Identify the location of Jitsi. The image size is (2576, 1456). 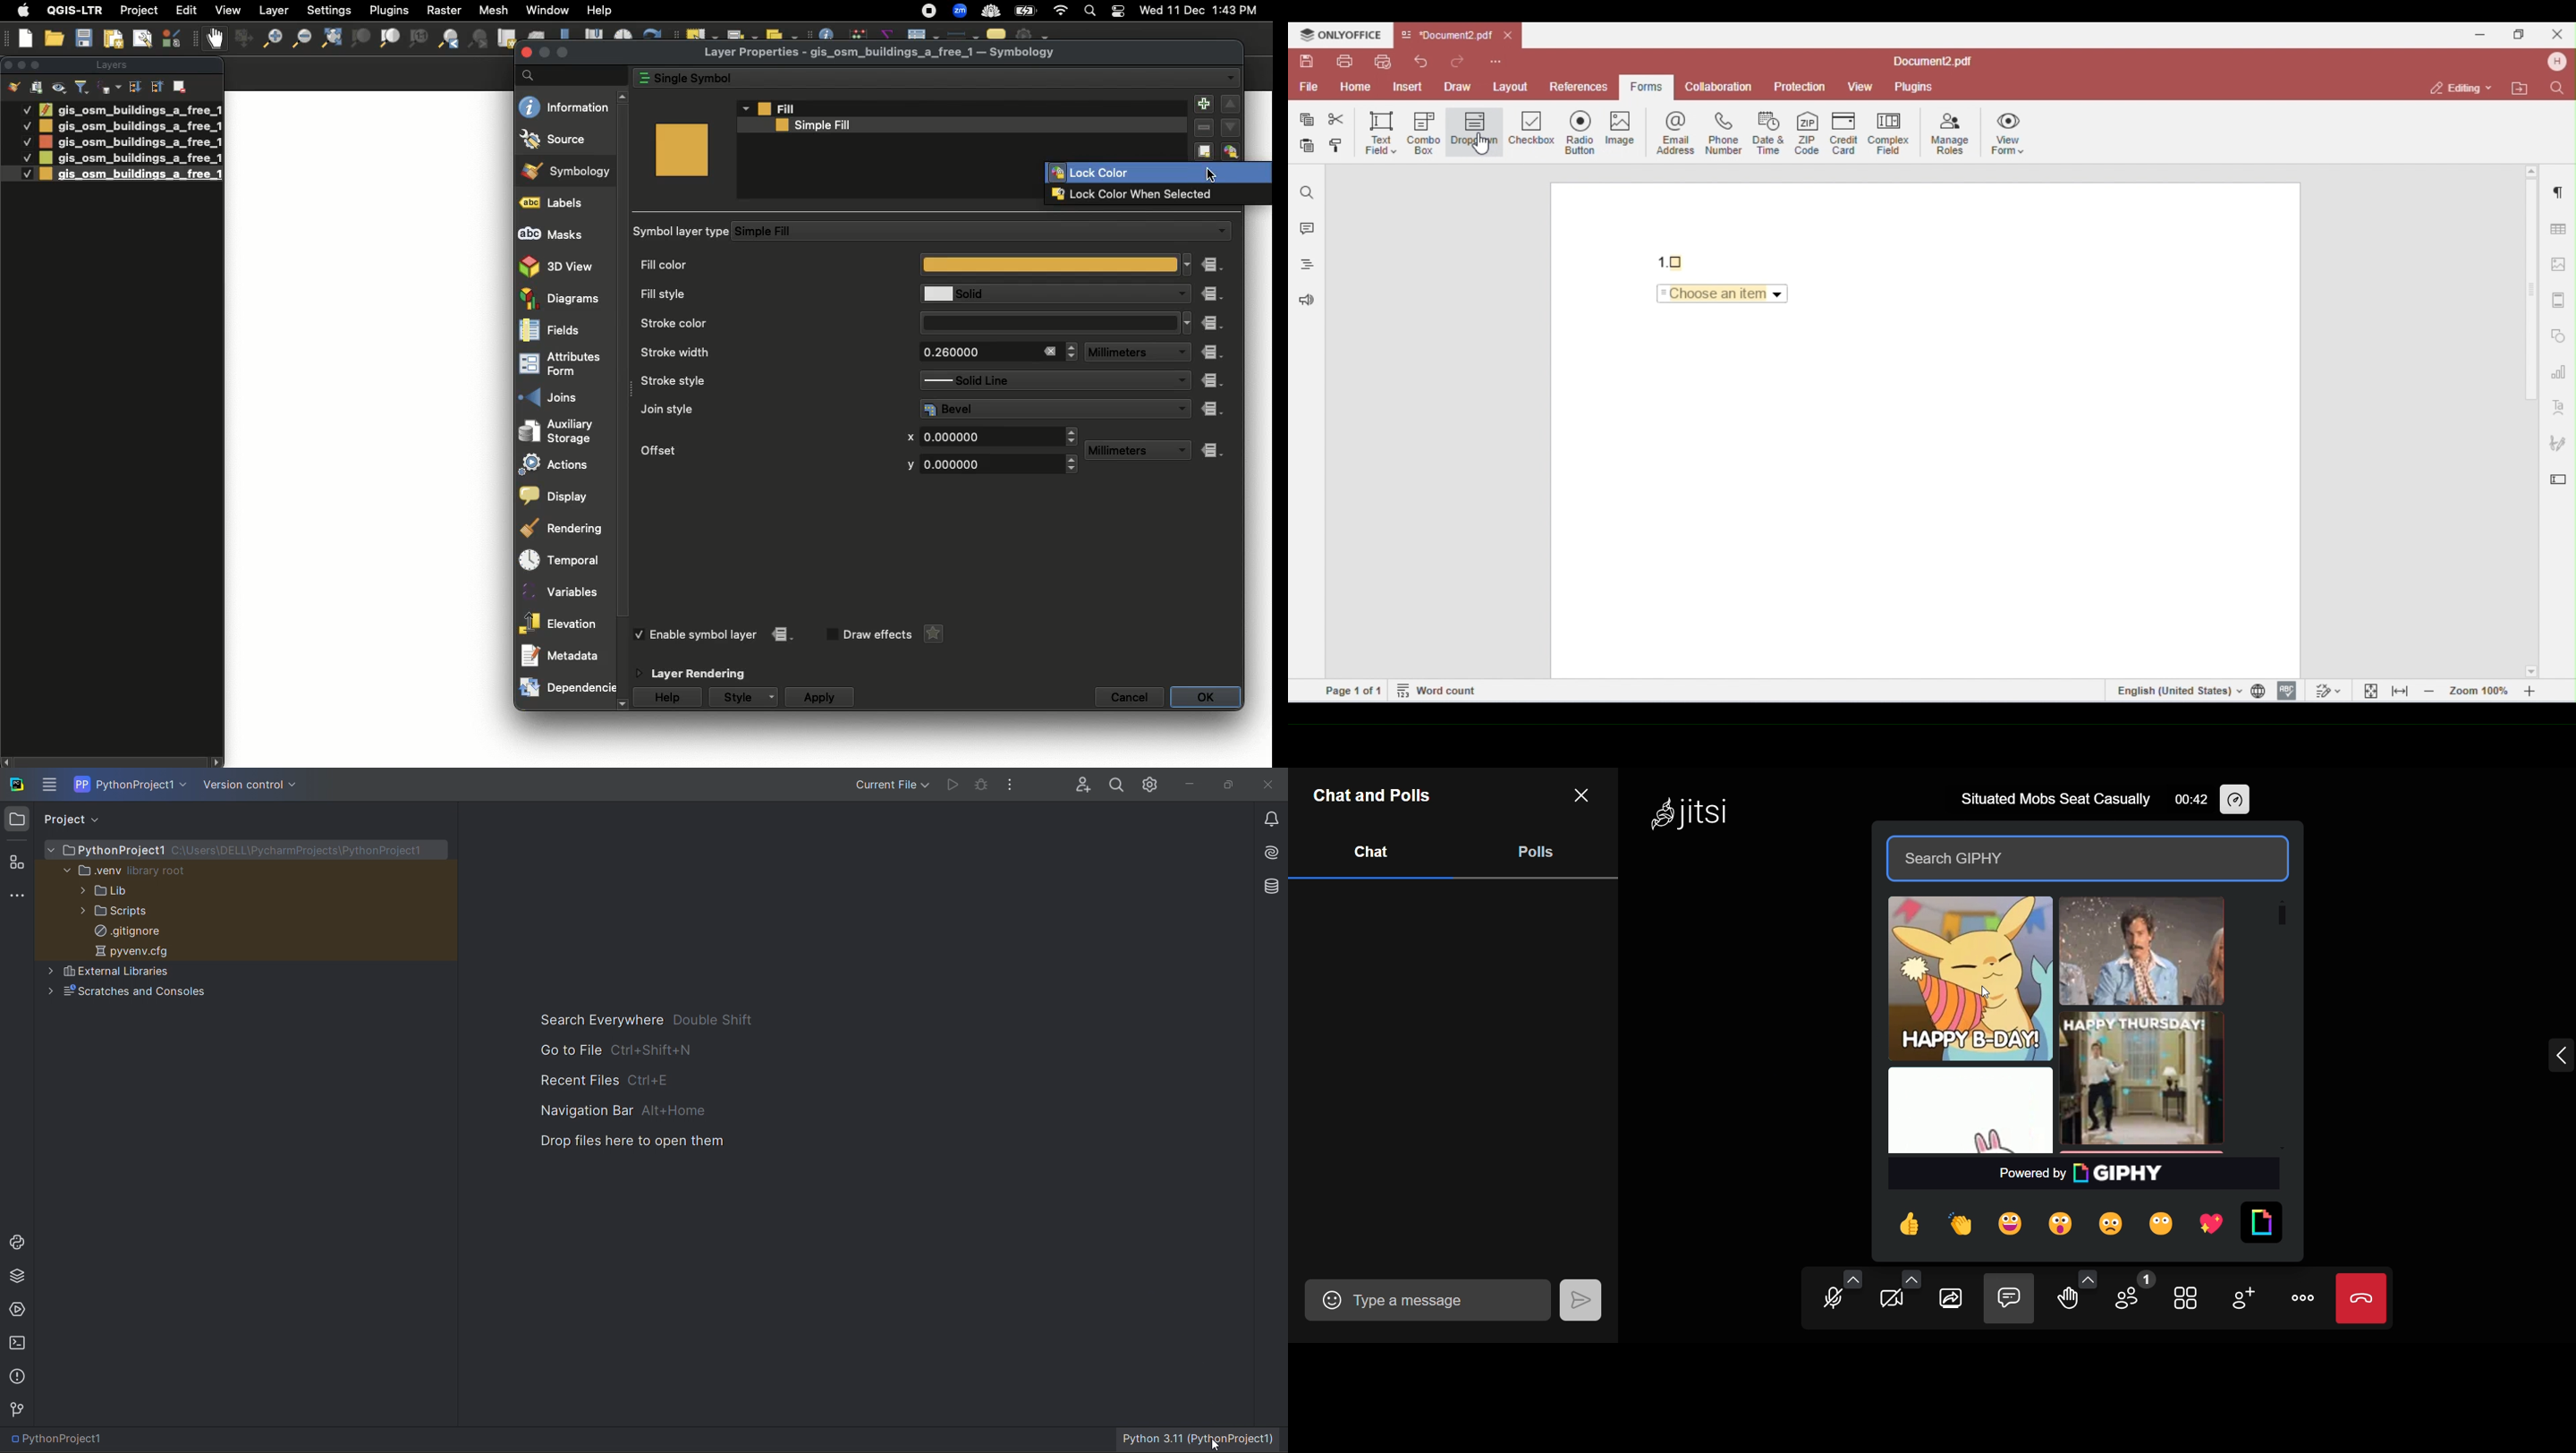
(1693, 811).